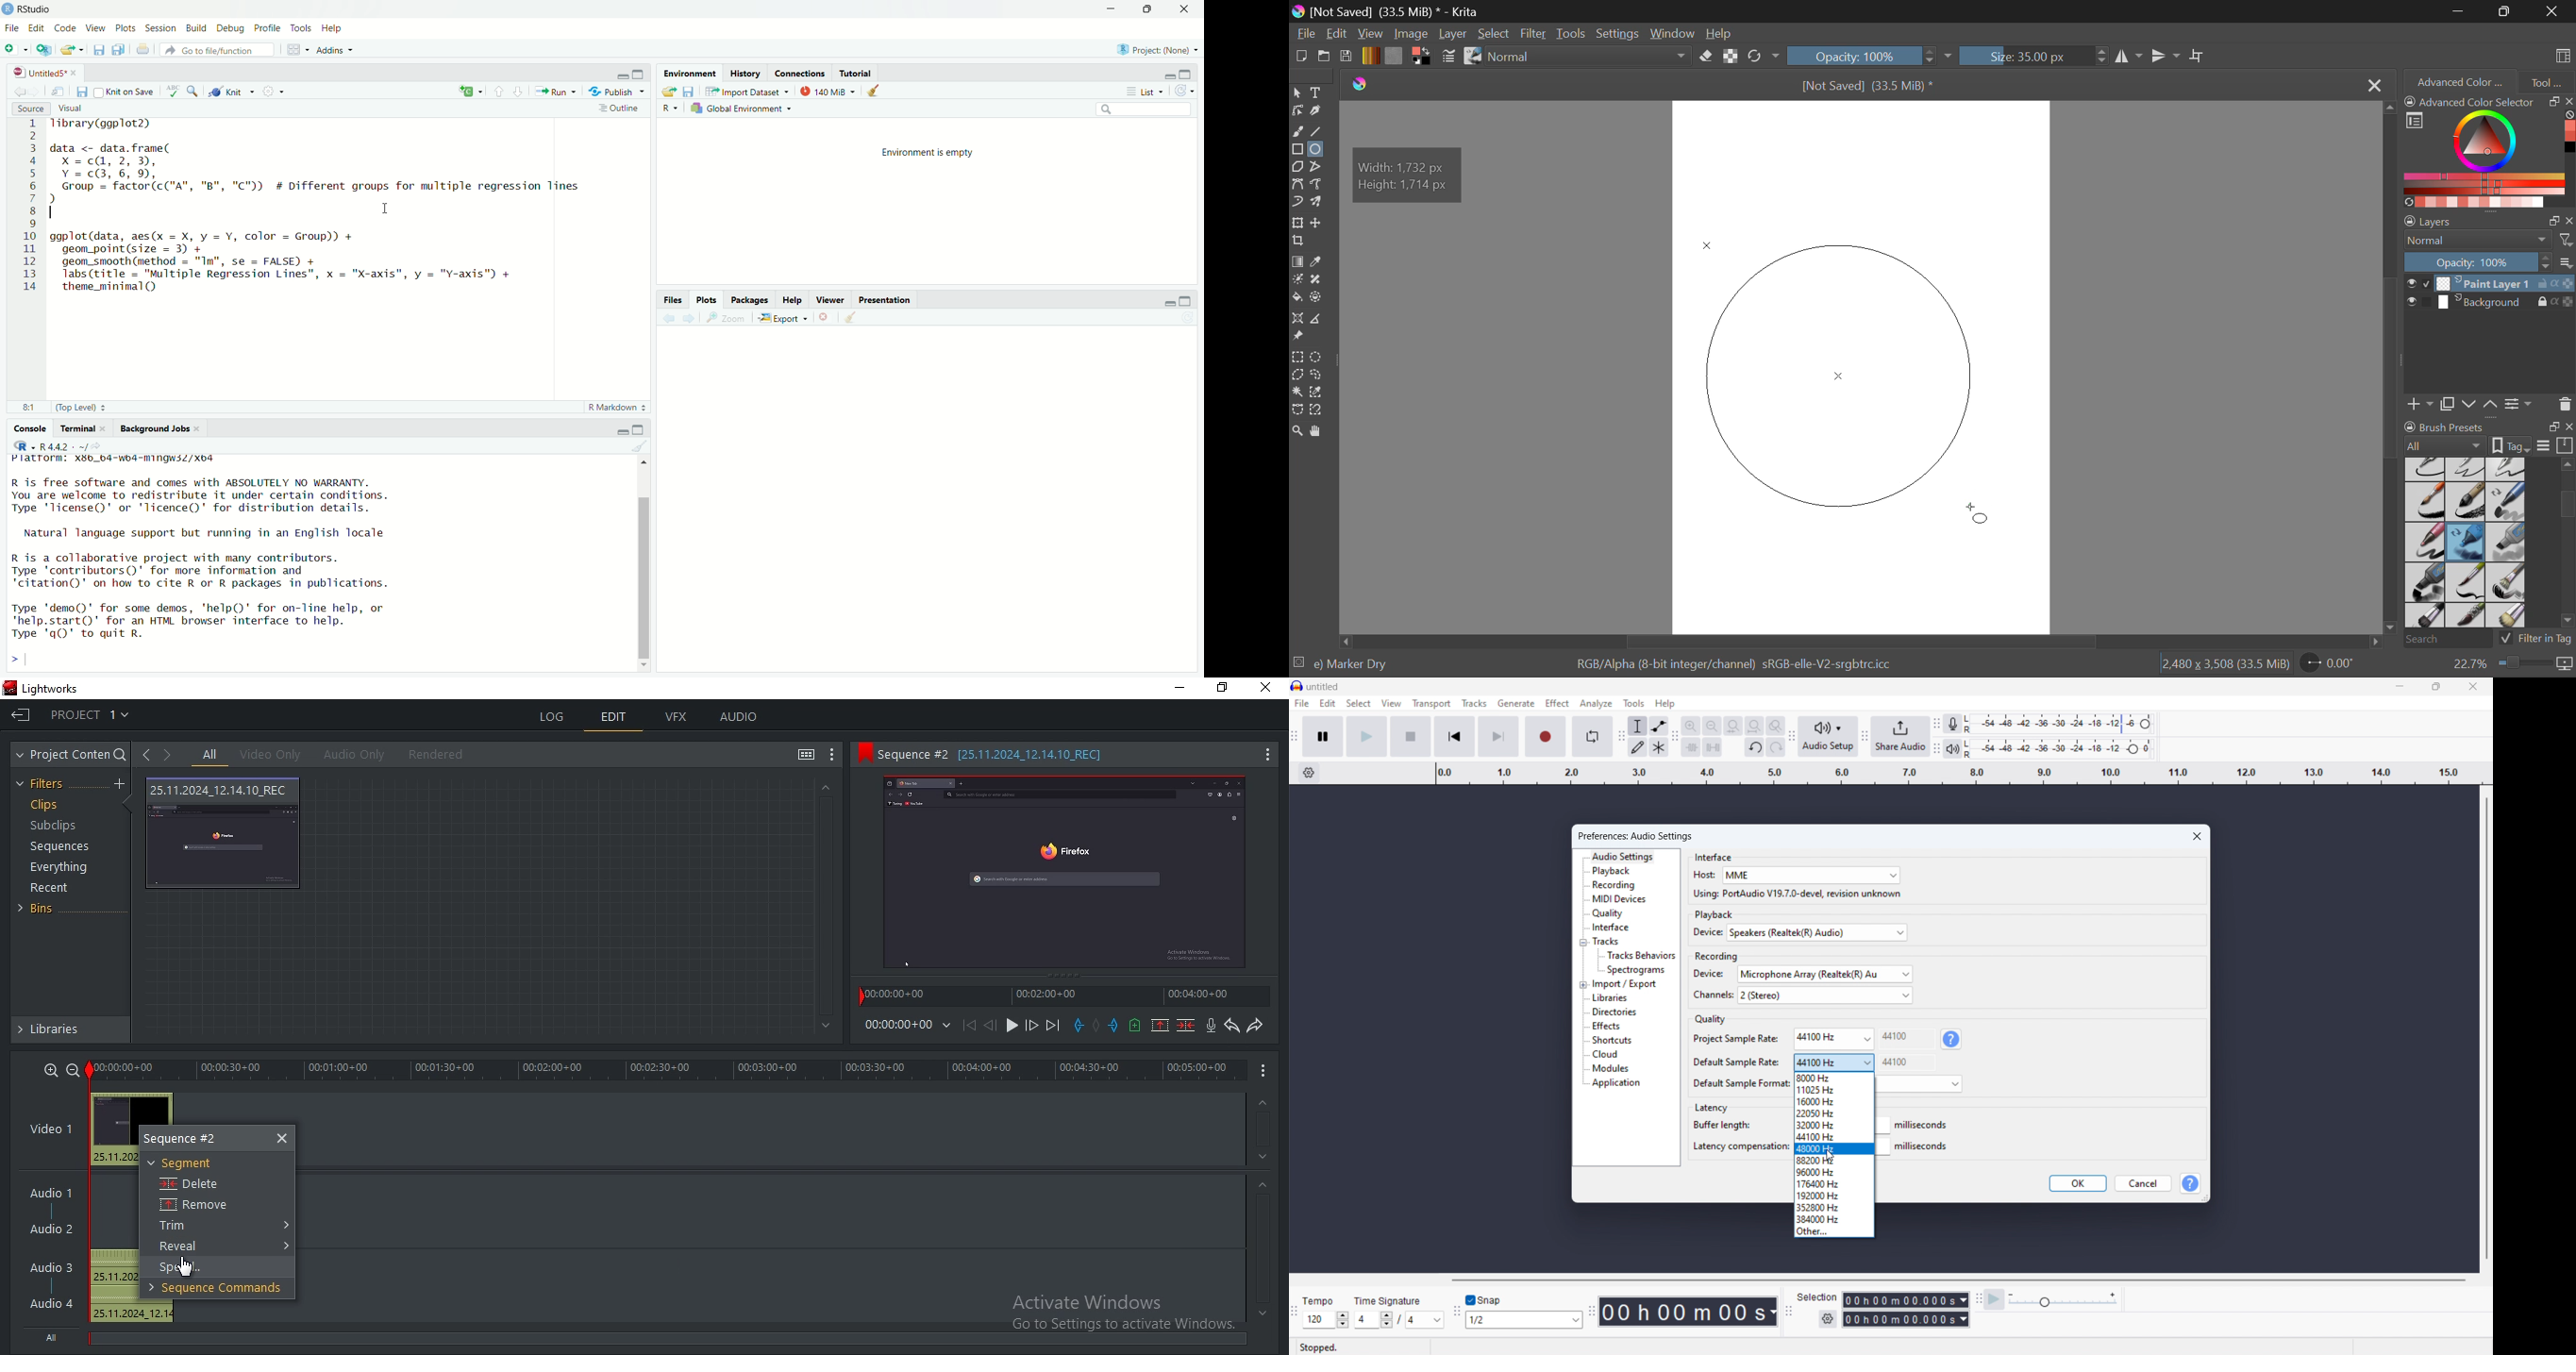 The width and height of the screenshot is (2576, 1372). What do you see at coordinates (620, 74) in the screenshot?
I see `minimise` at bounding box center [620, 74].